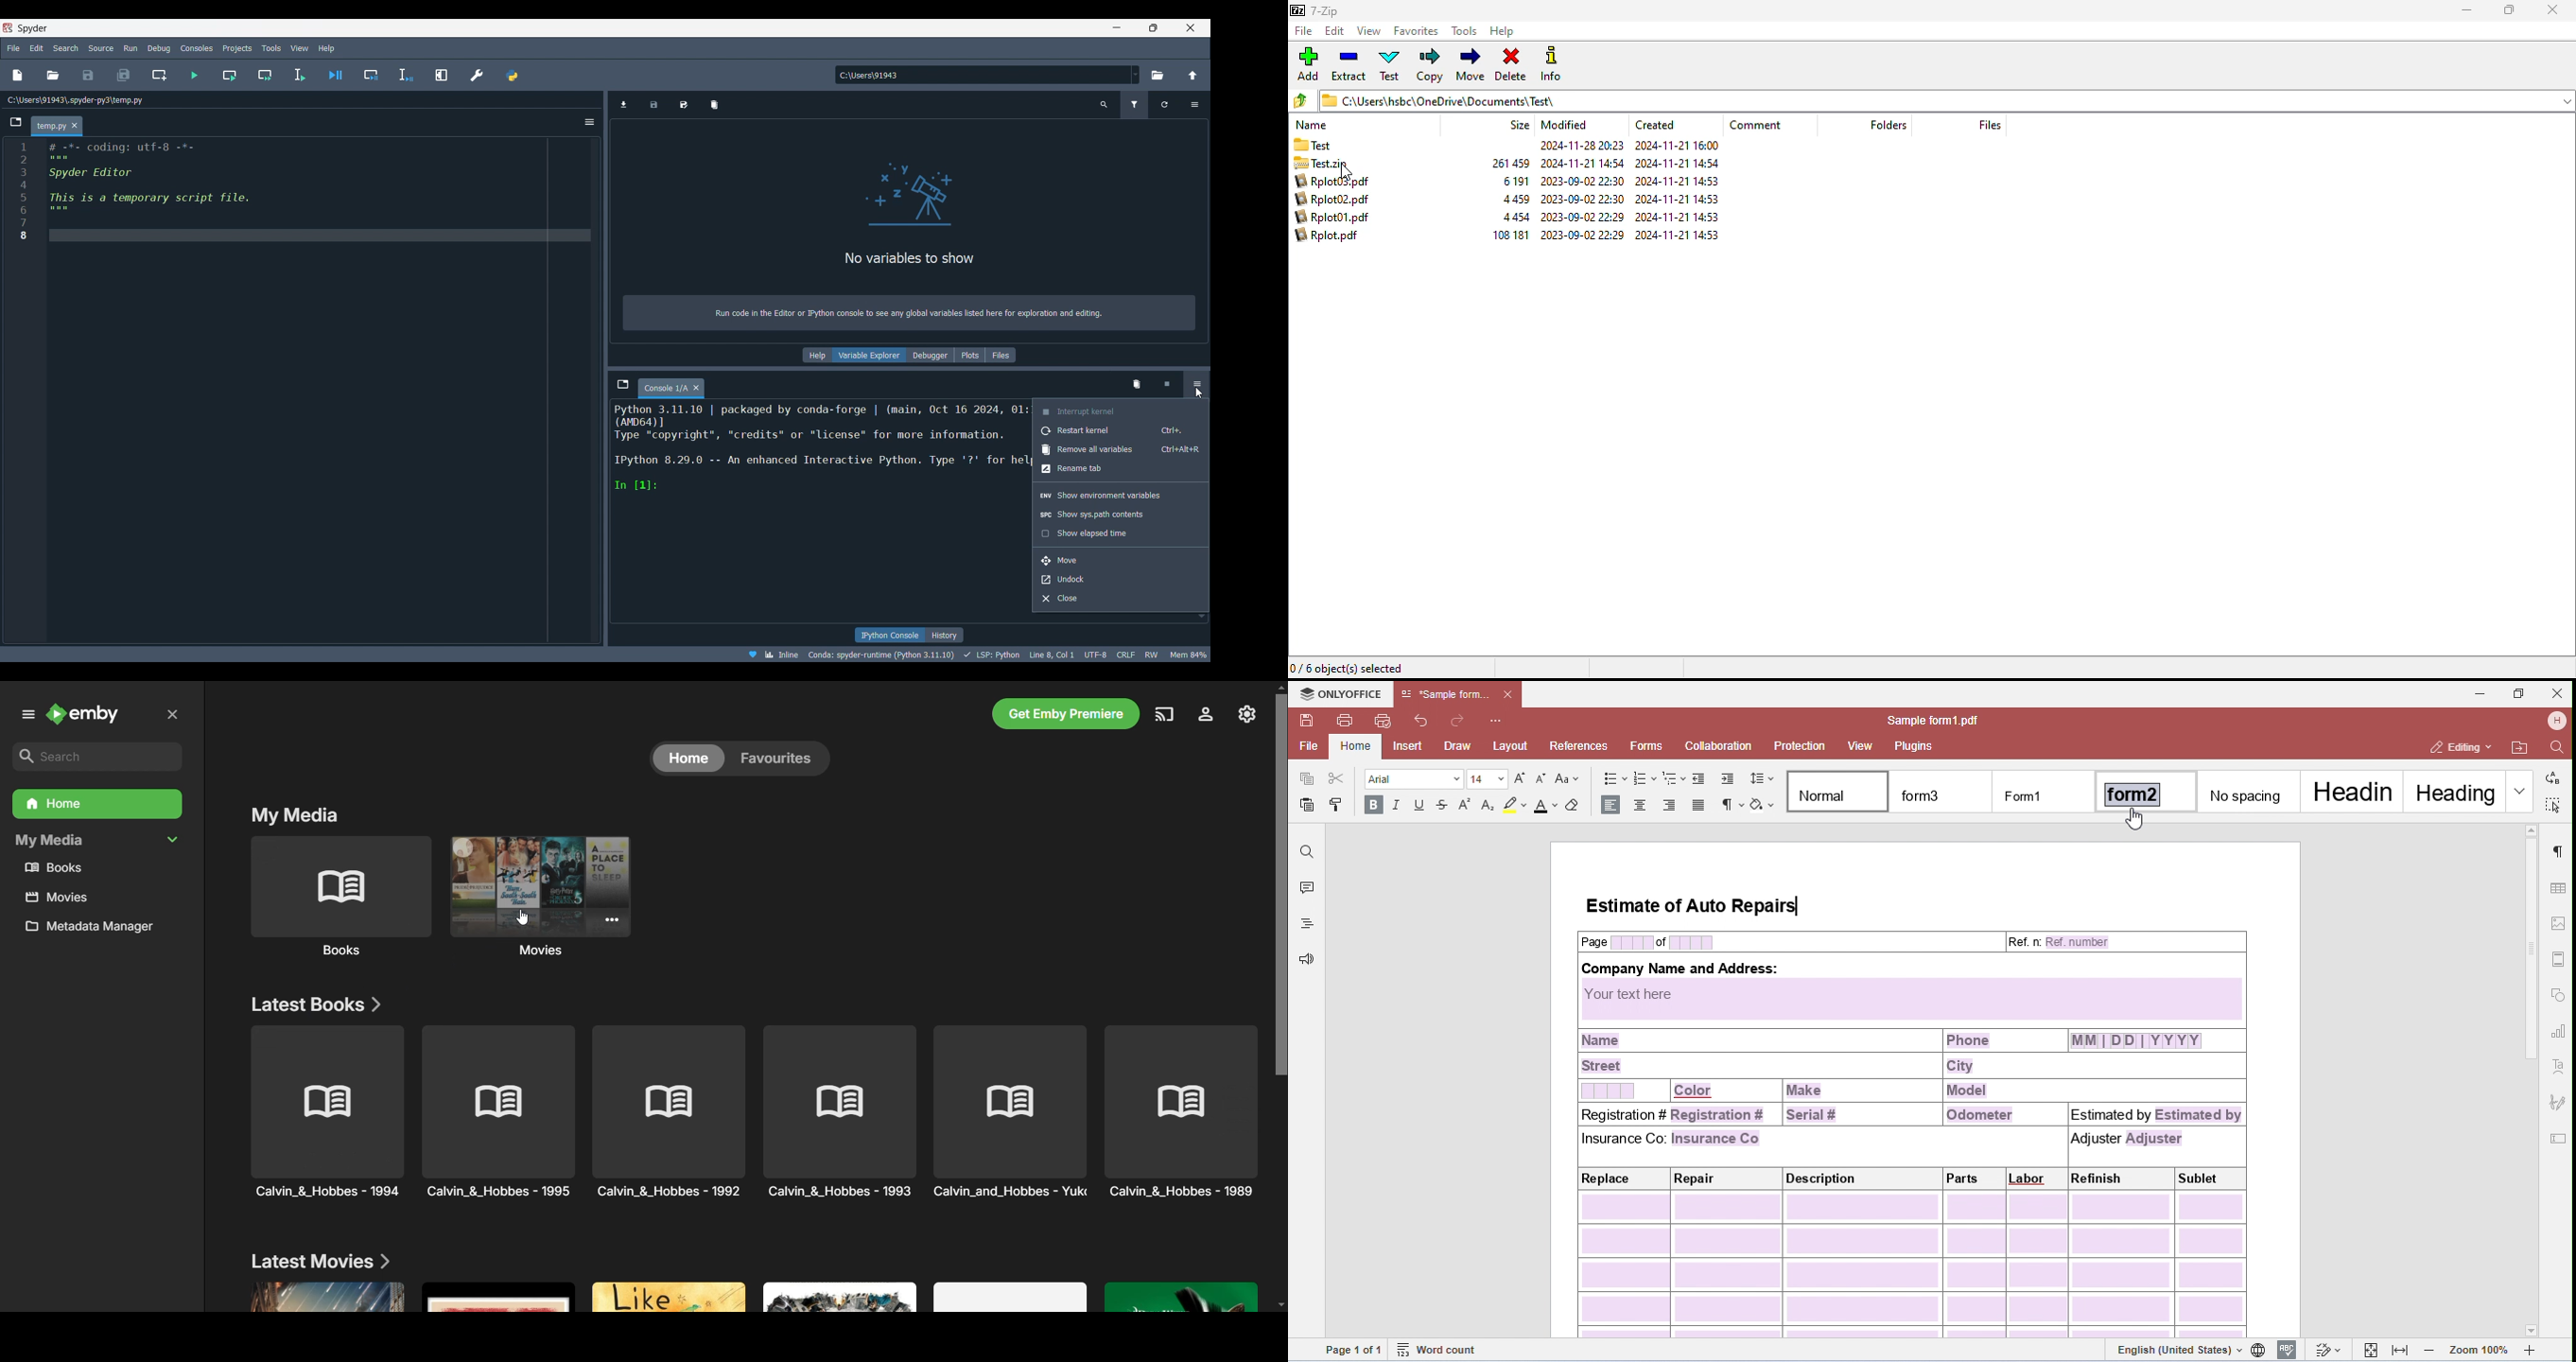 Image resolution: width=2576 pixels, height=1372 pixels. I want to click on Men, so click(1188, 655).